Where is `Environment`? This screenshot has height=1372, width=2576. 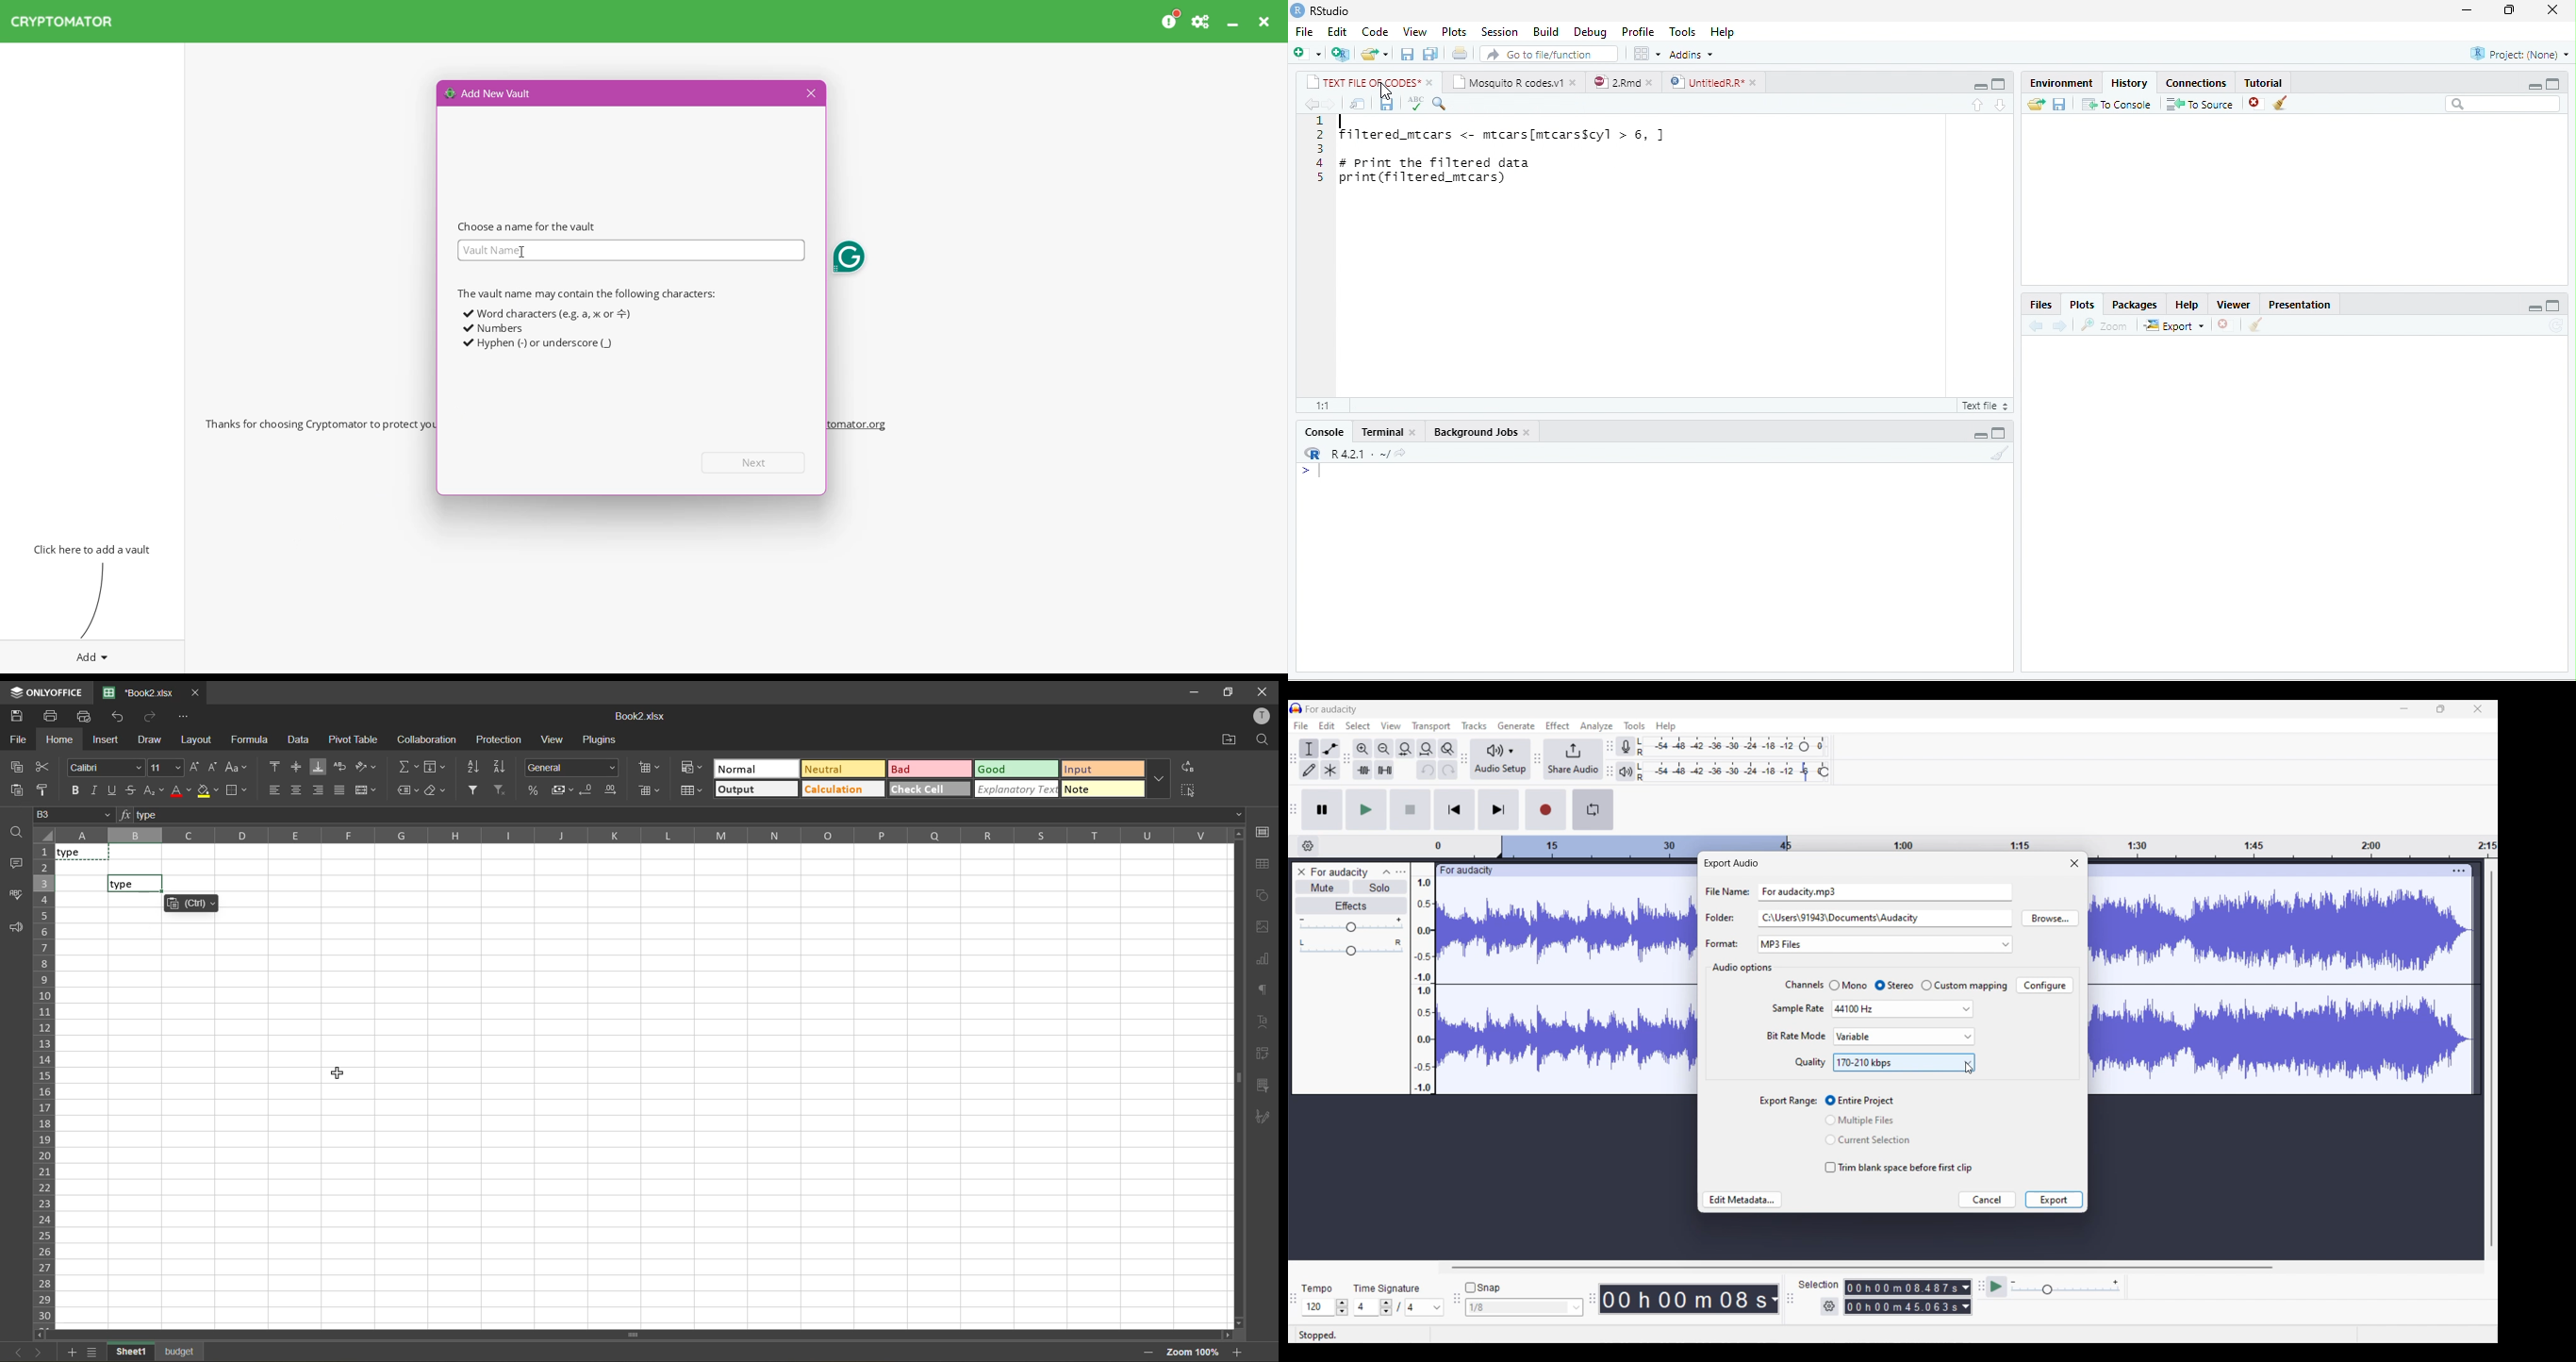
Environment is located at coordinates (2061, 83).